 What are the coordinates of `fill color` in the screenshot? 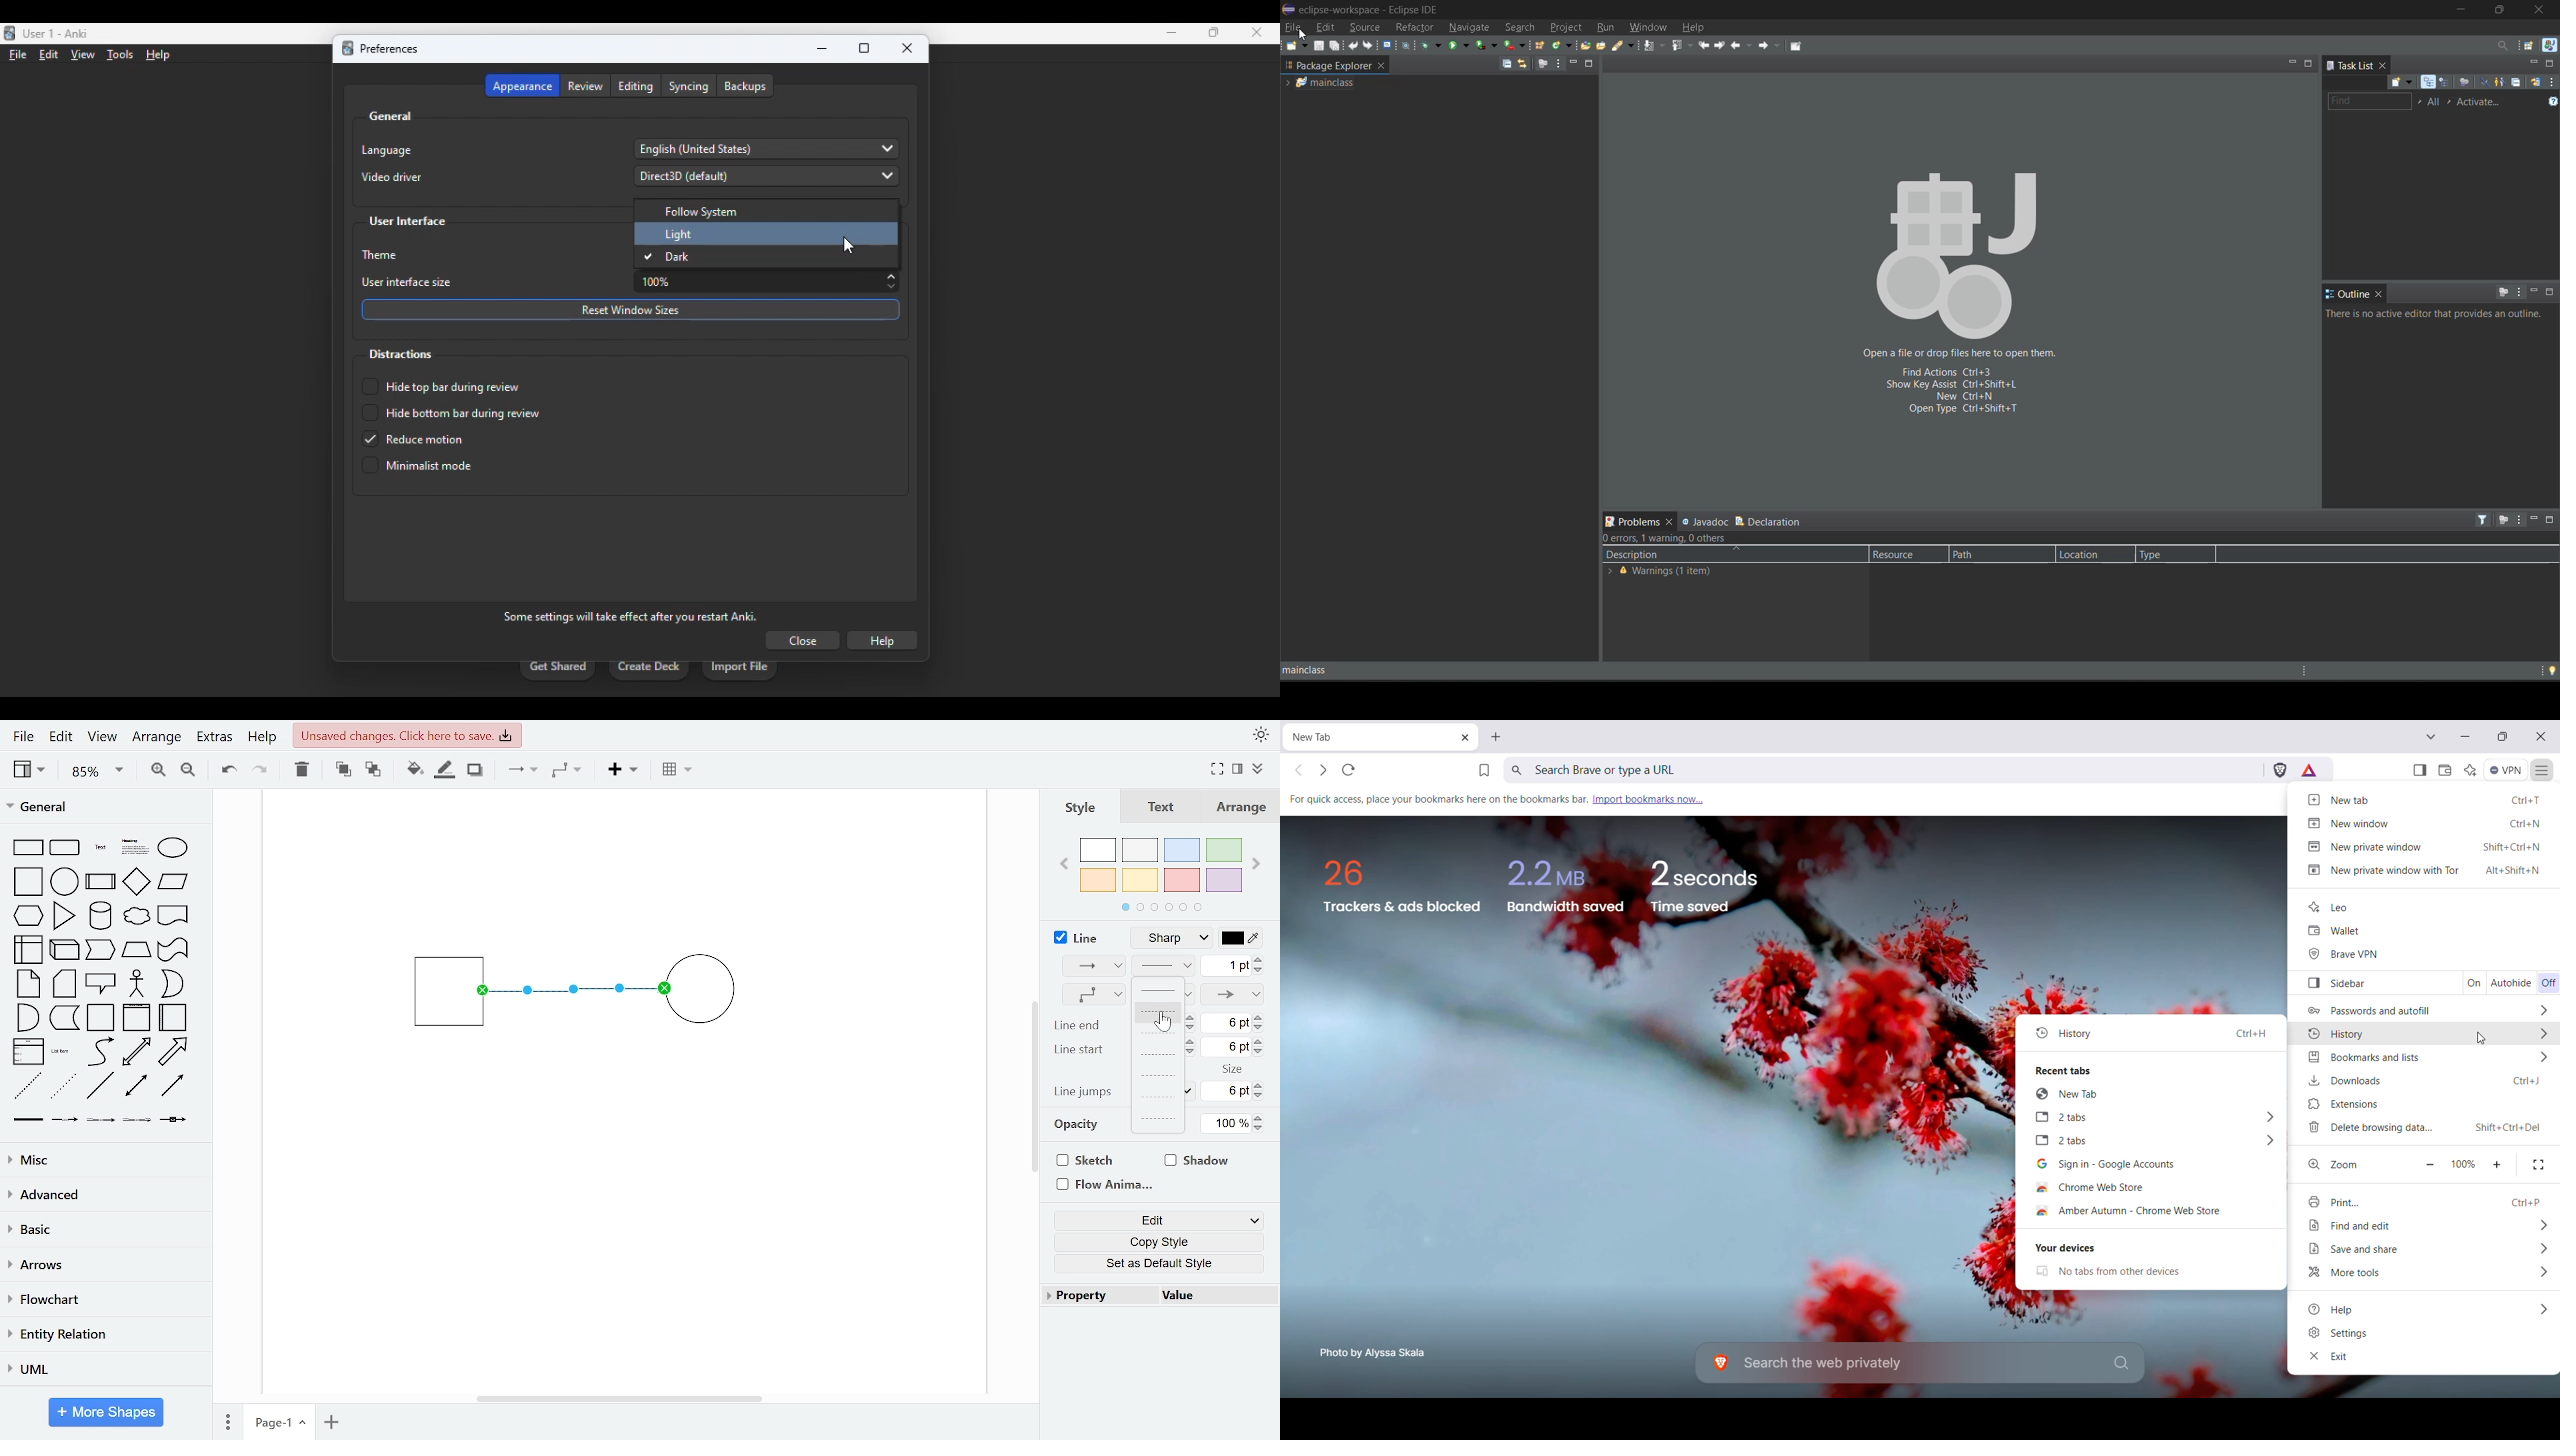 It's located at (415, 770).